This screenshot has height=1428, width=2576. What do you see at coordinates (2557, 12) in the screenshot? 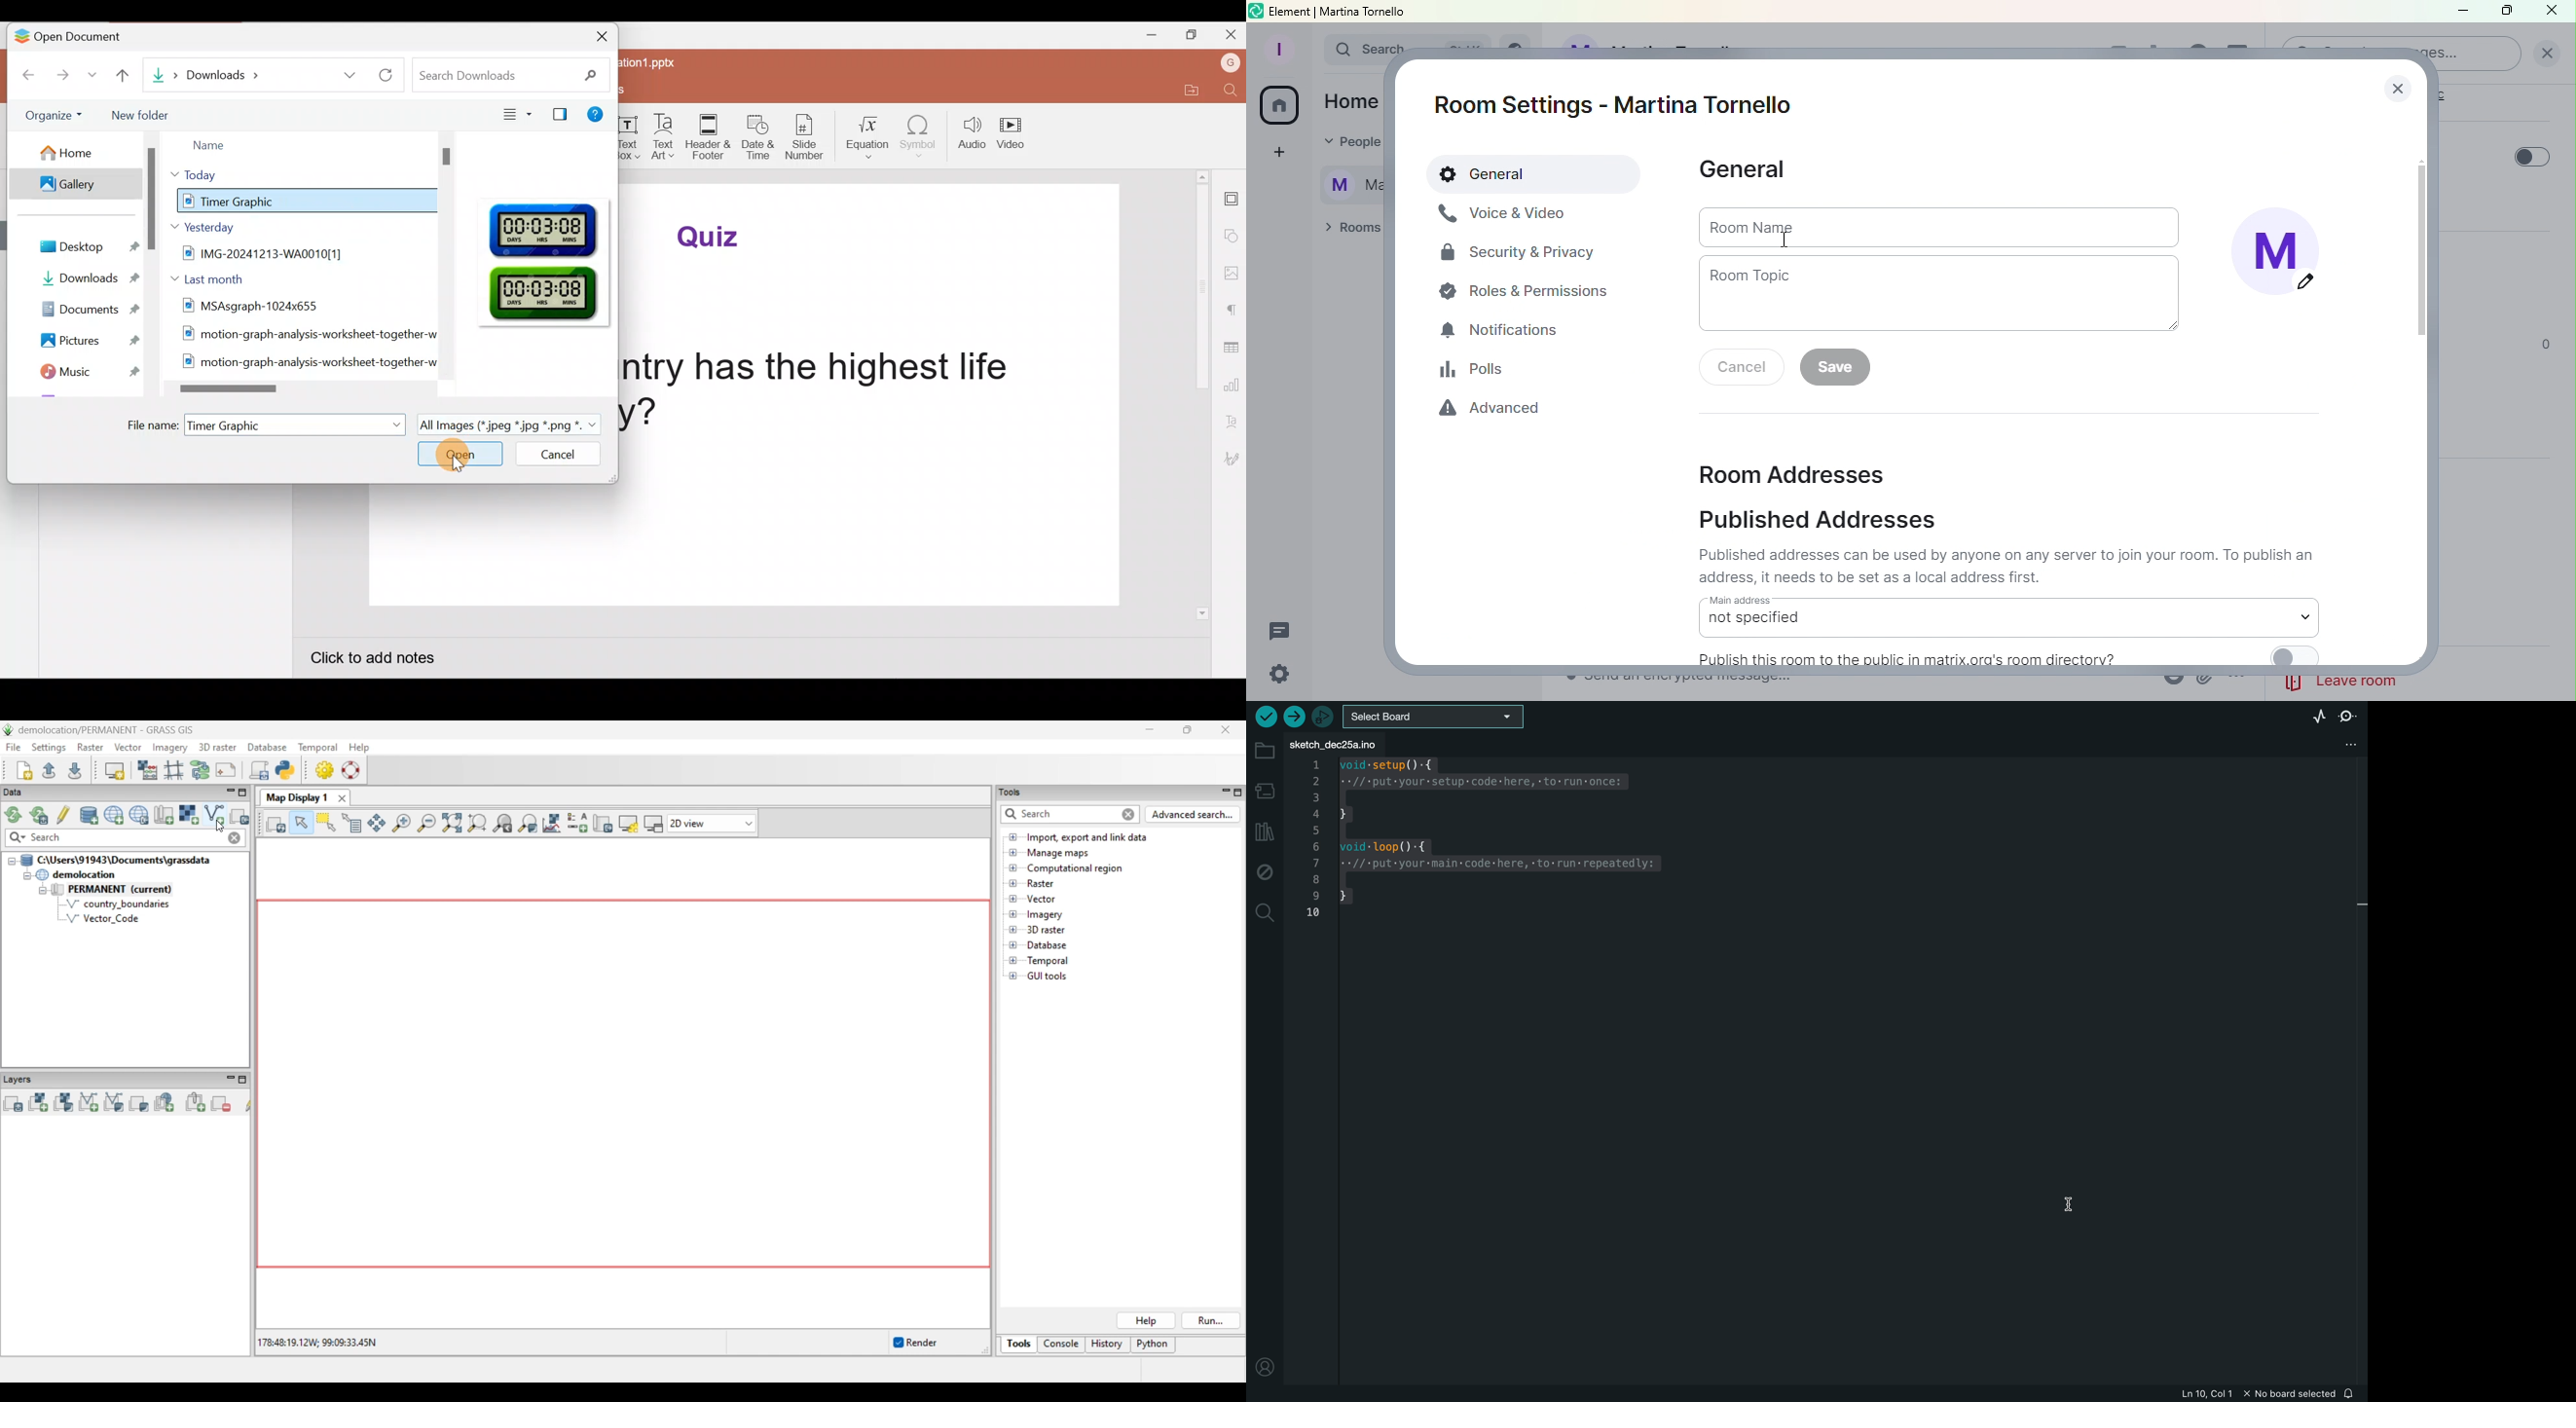
I see `Close` at bounding box center [2557, 12].